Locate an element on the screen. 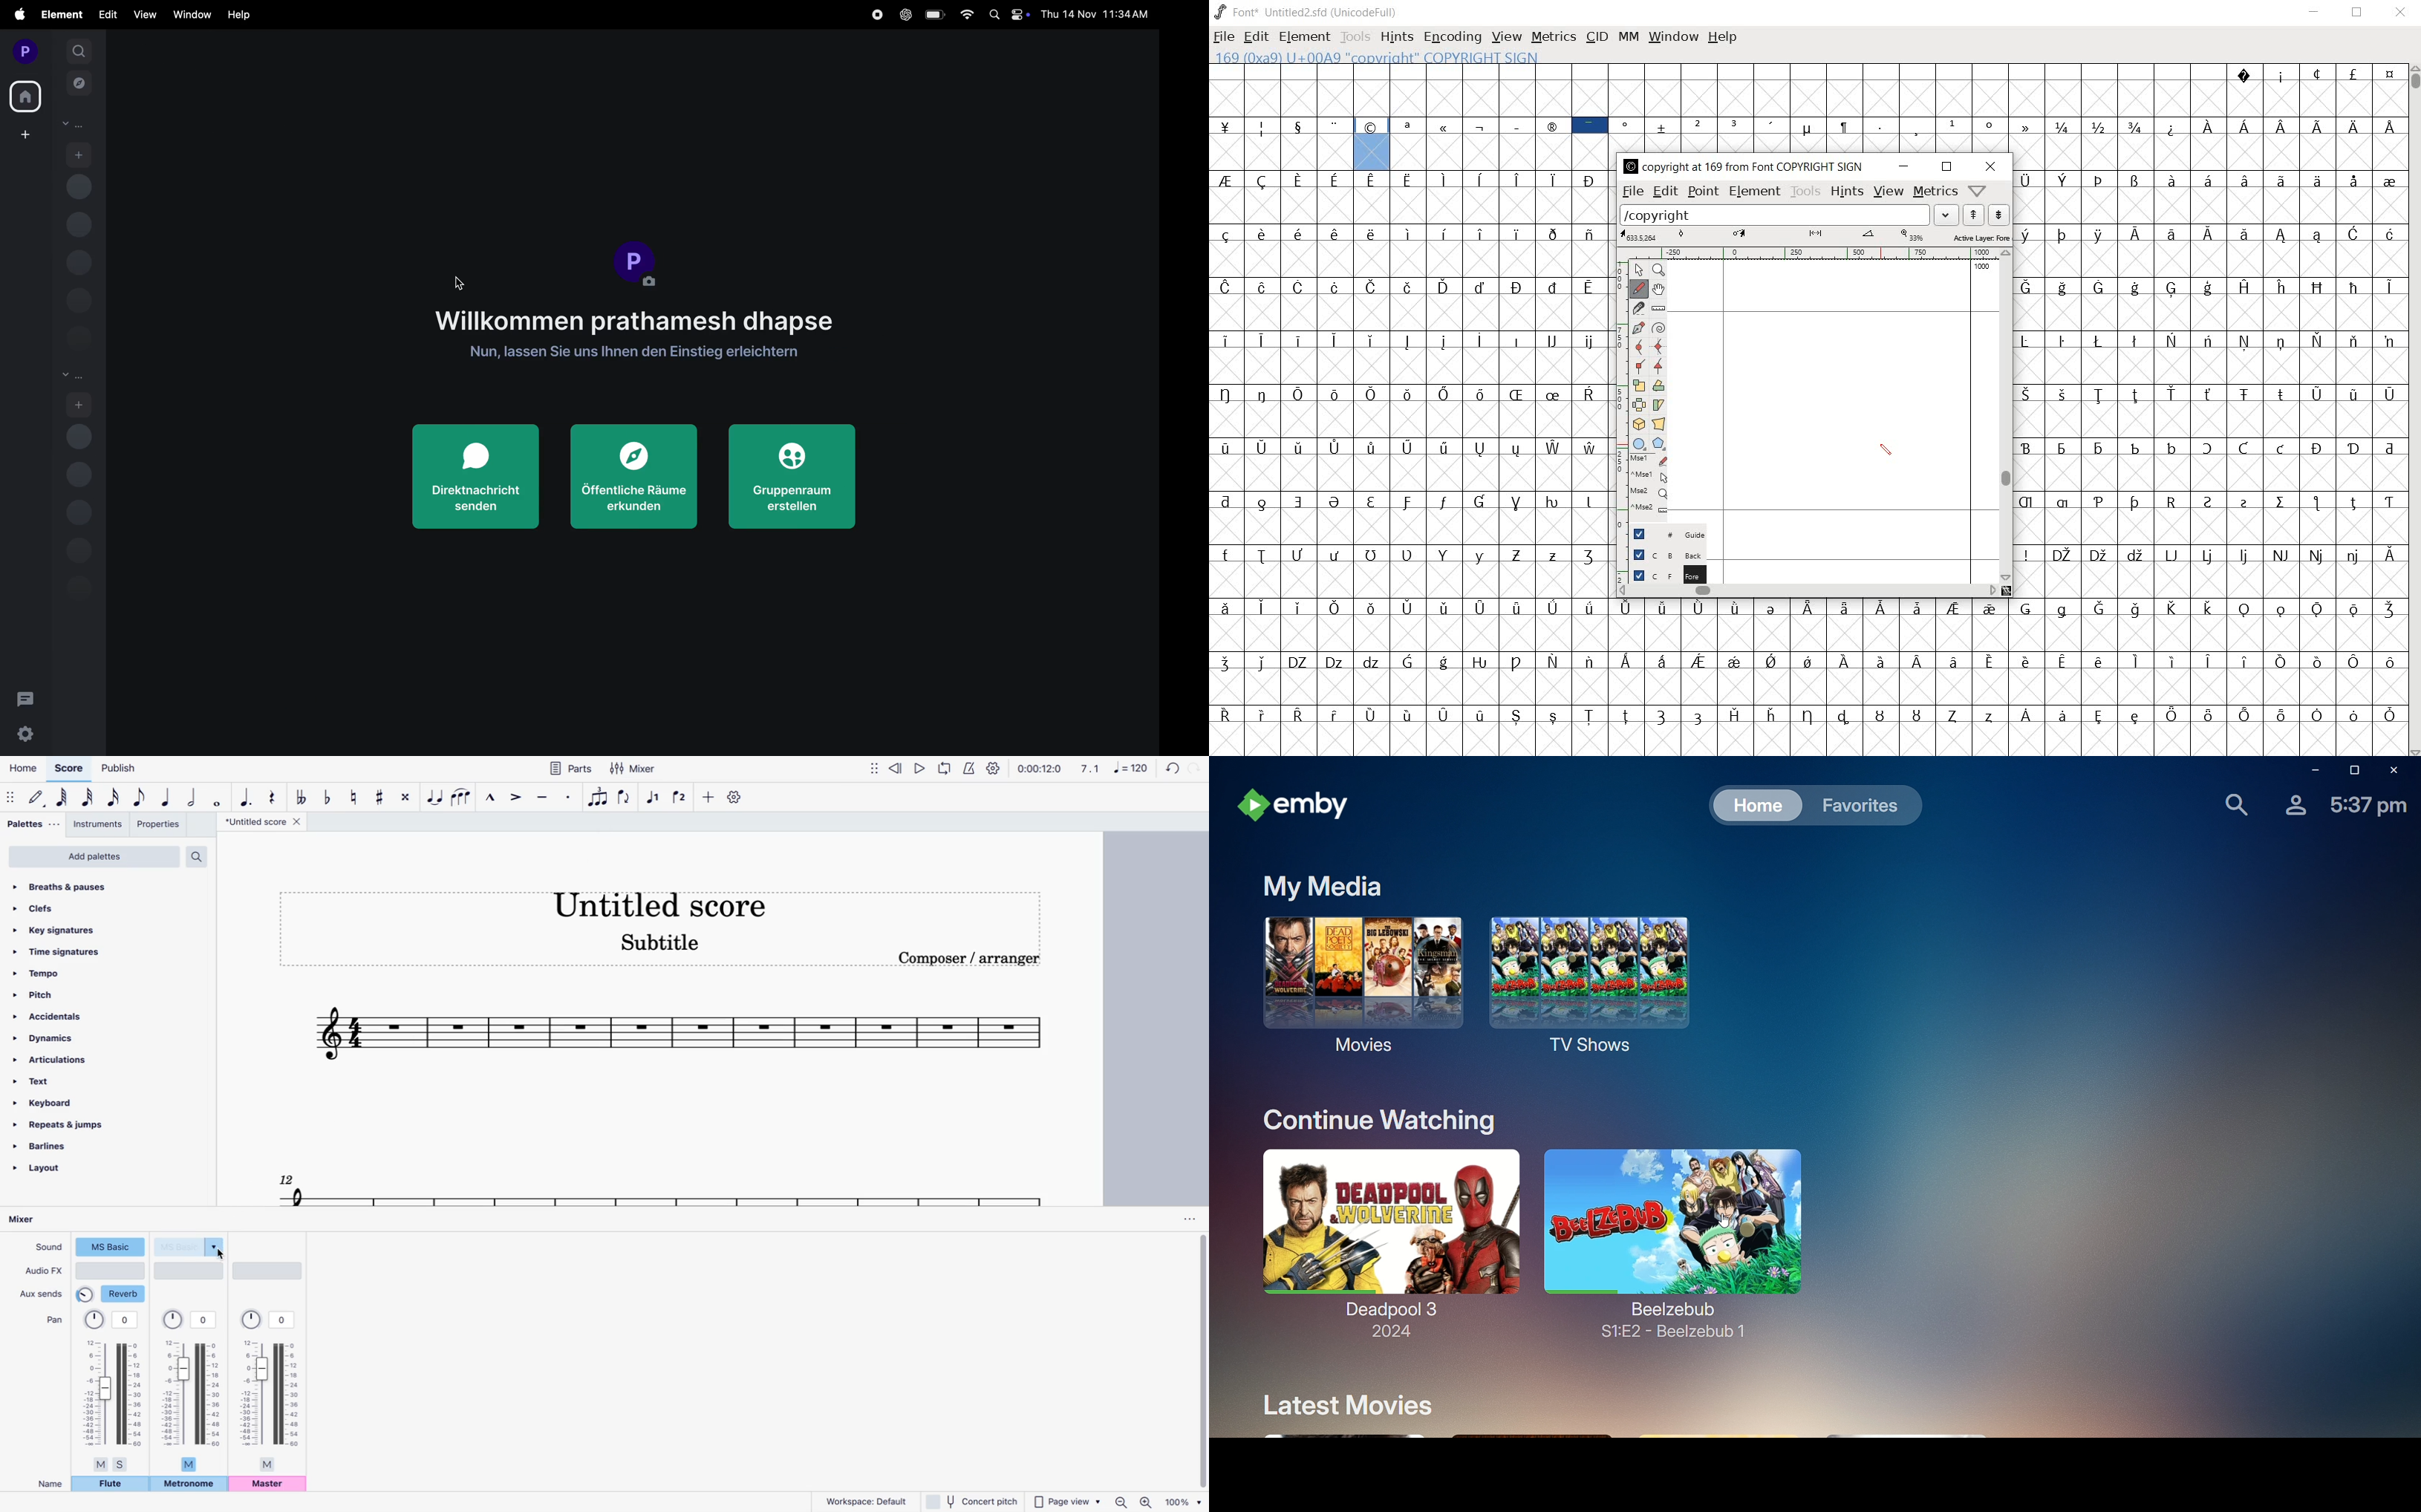 This screenshot has height=1512, width=2436. rectangle or ellipse is located at coordinates (1639, 443).